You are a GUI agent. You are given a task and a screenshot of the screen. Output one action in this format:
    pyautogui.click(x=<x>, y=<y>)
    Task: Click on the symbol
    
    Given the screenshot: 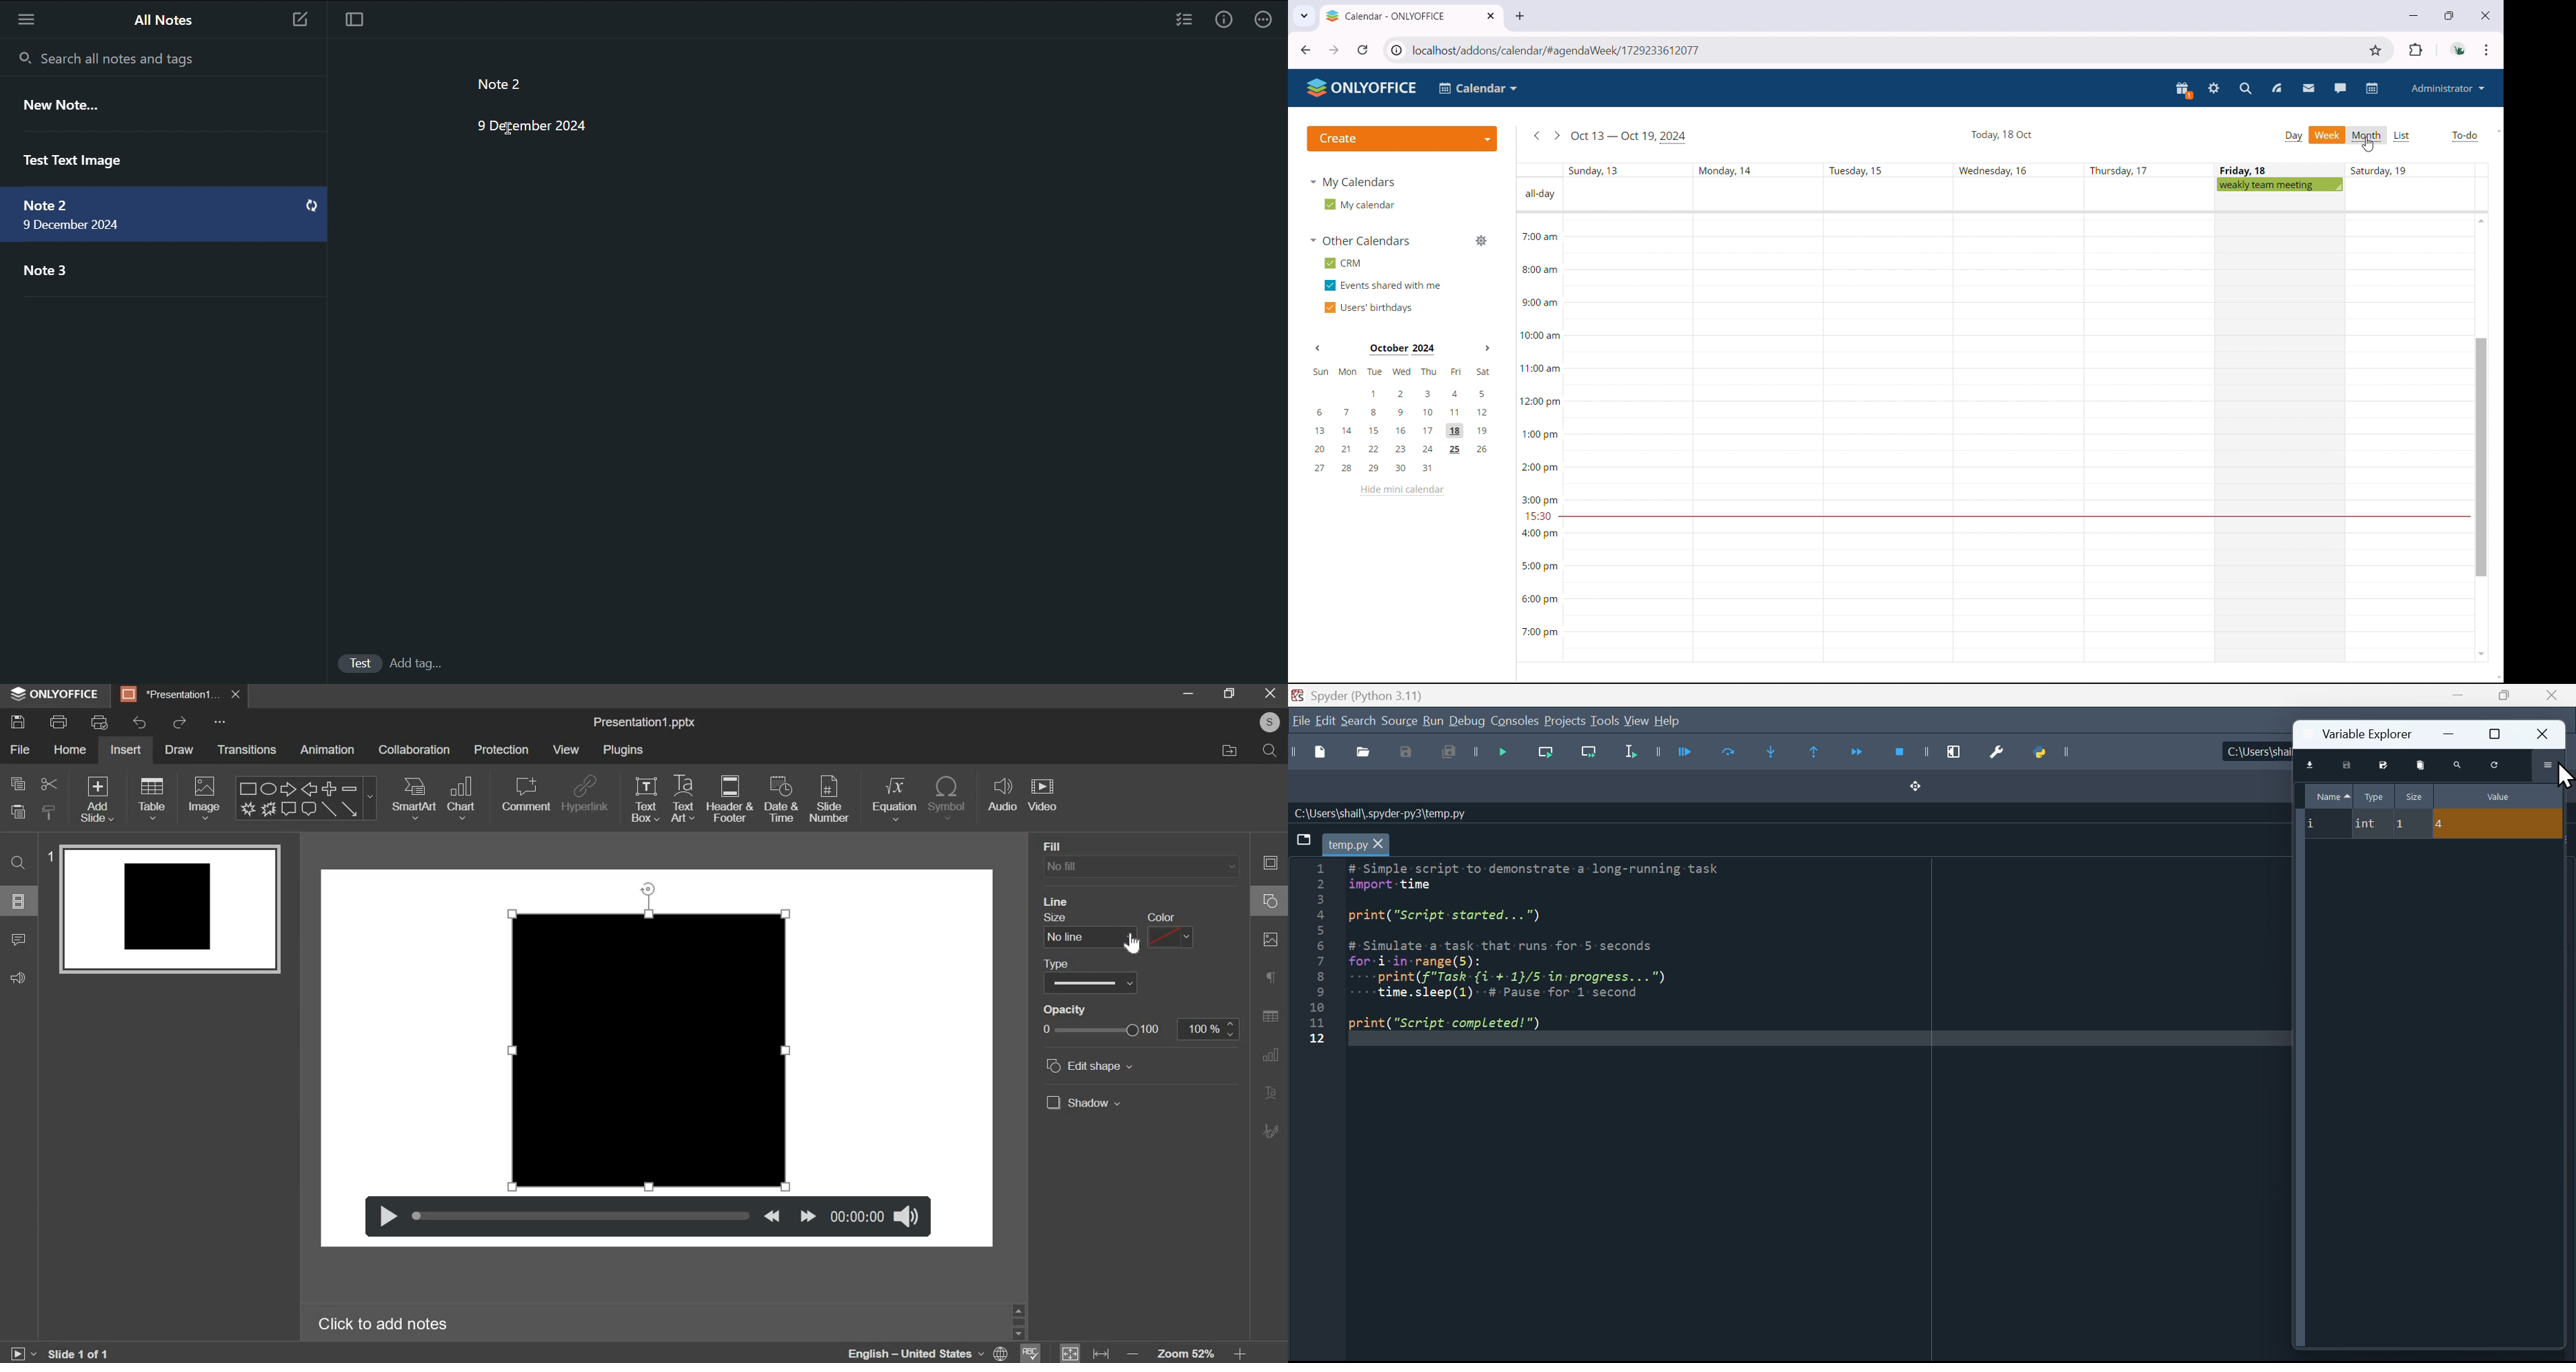 What is the action you would take?
    pyautogui.click(x=947, y=797)
    